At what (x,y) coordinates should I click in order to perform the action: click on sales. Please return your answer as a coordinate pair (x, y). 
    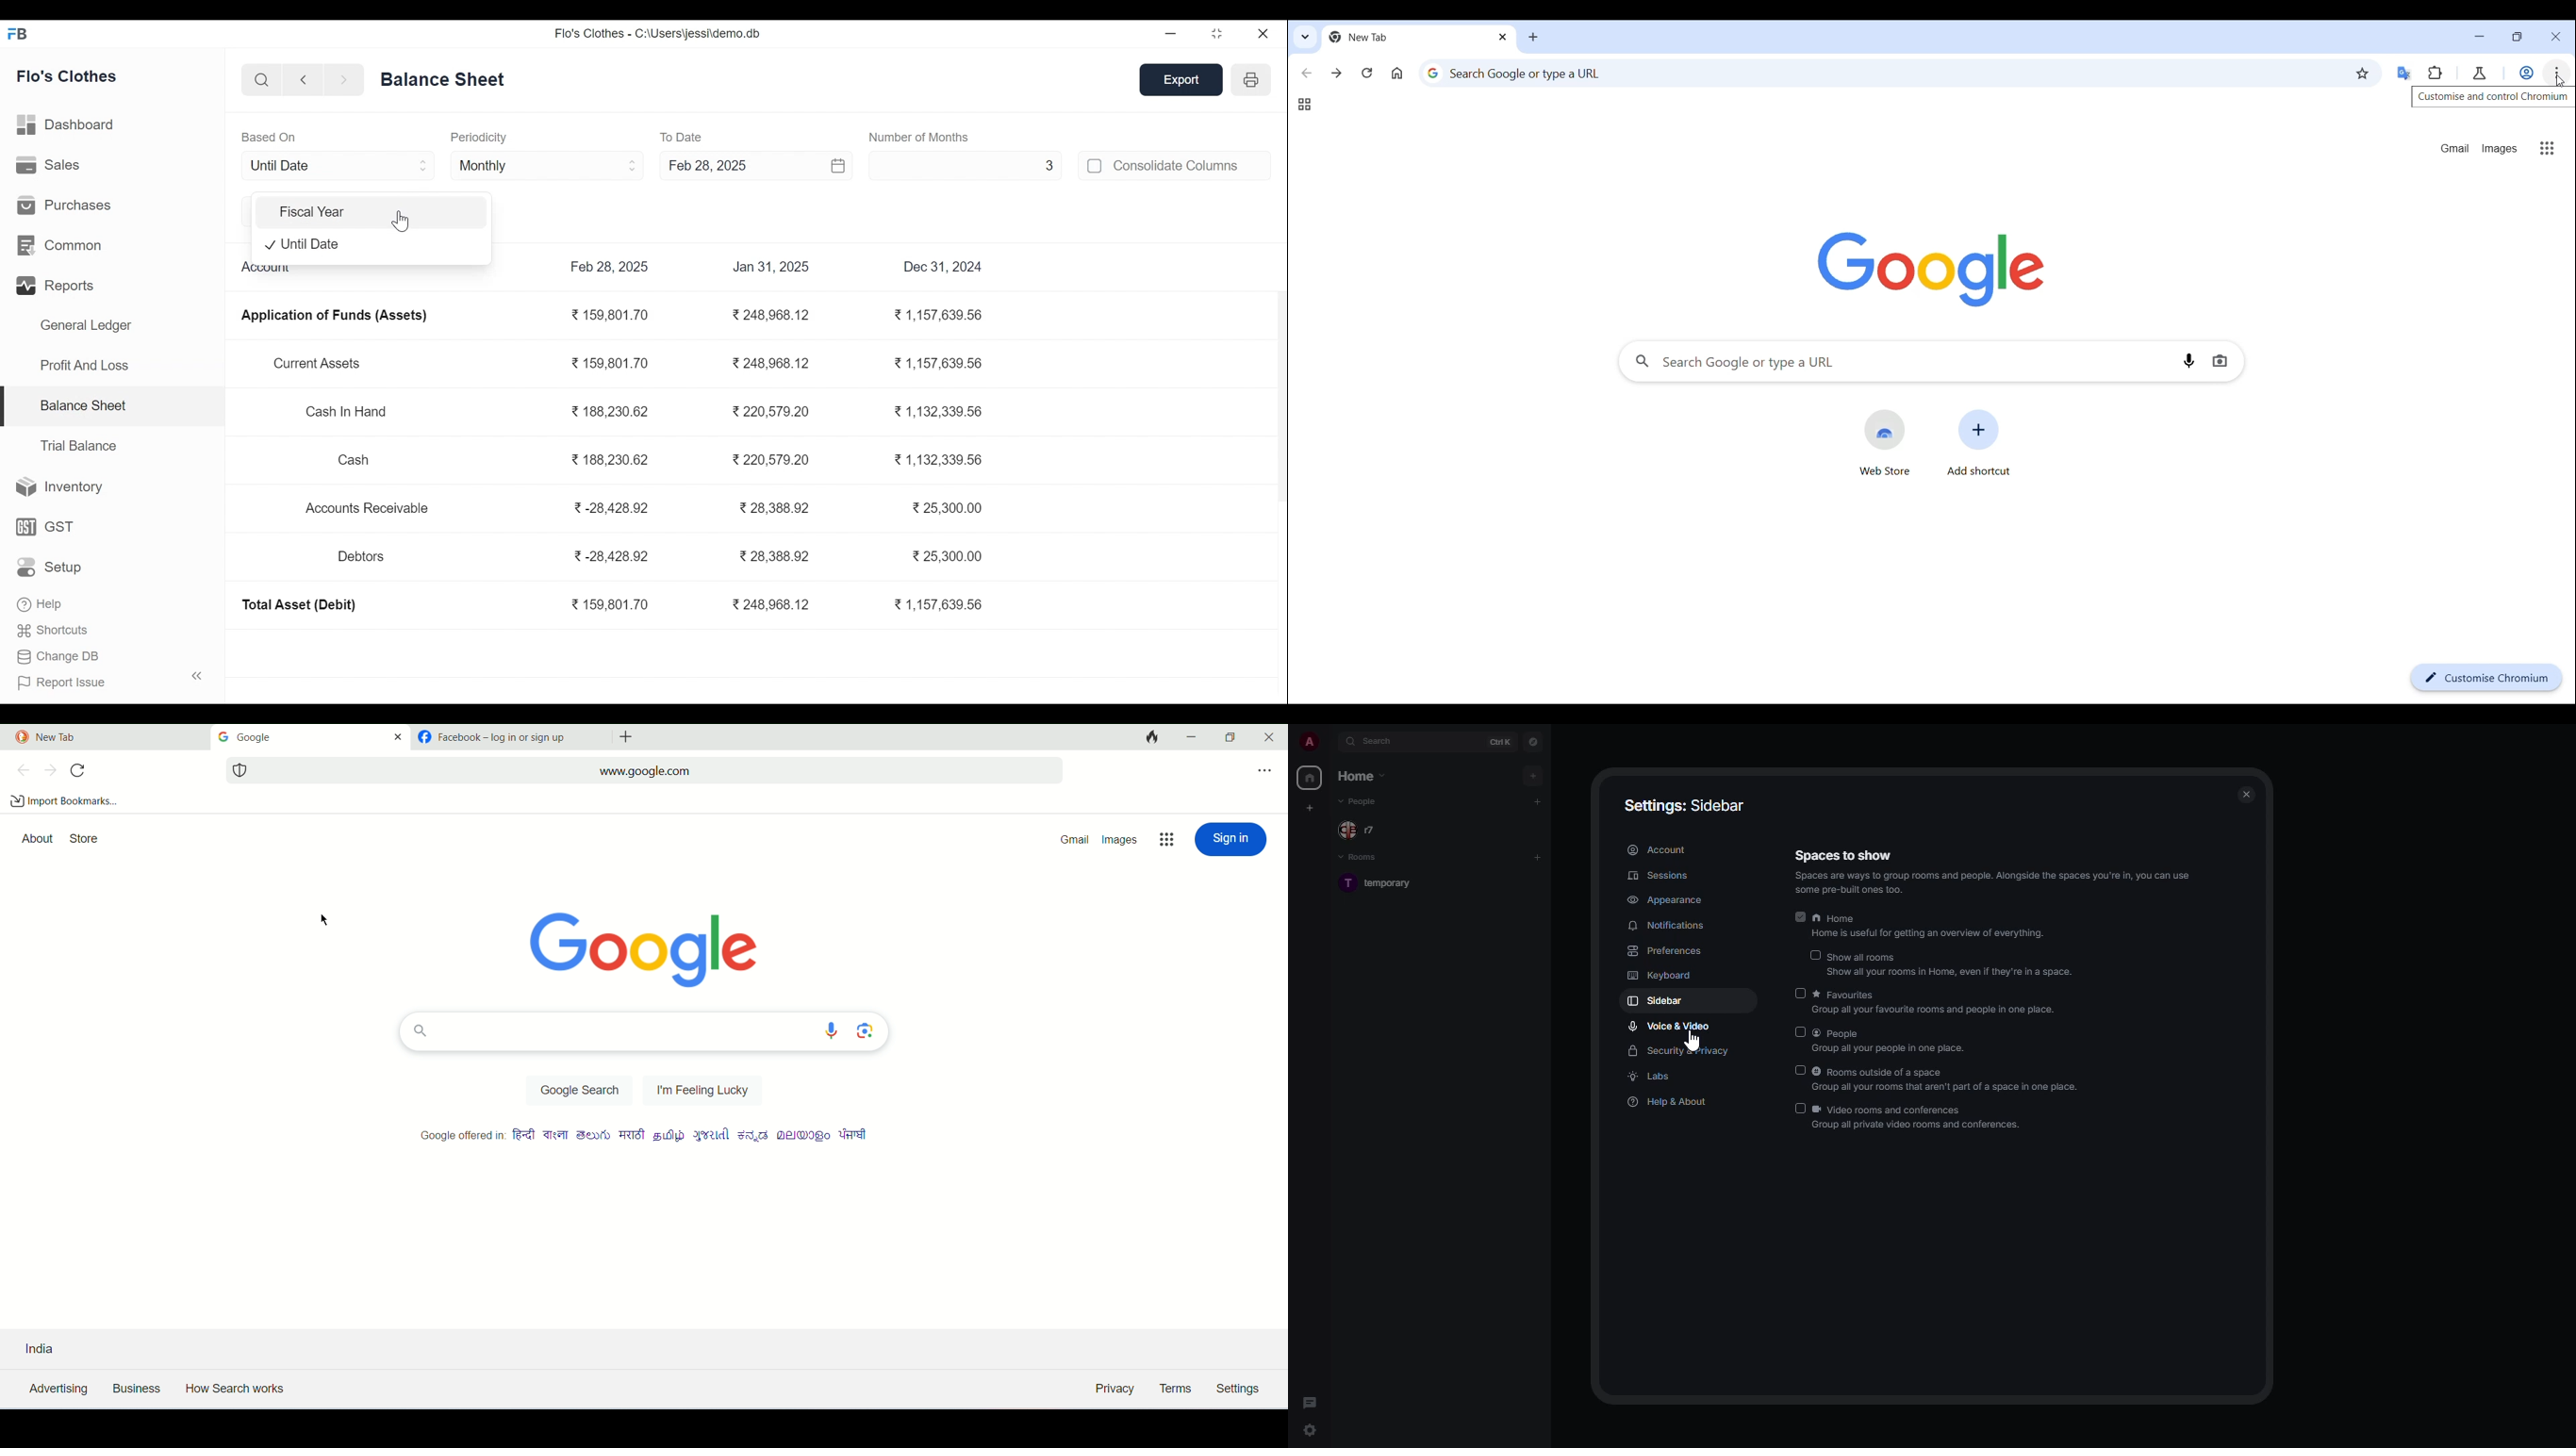
    Looking at the image, I should click on (50, 165).